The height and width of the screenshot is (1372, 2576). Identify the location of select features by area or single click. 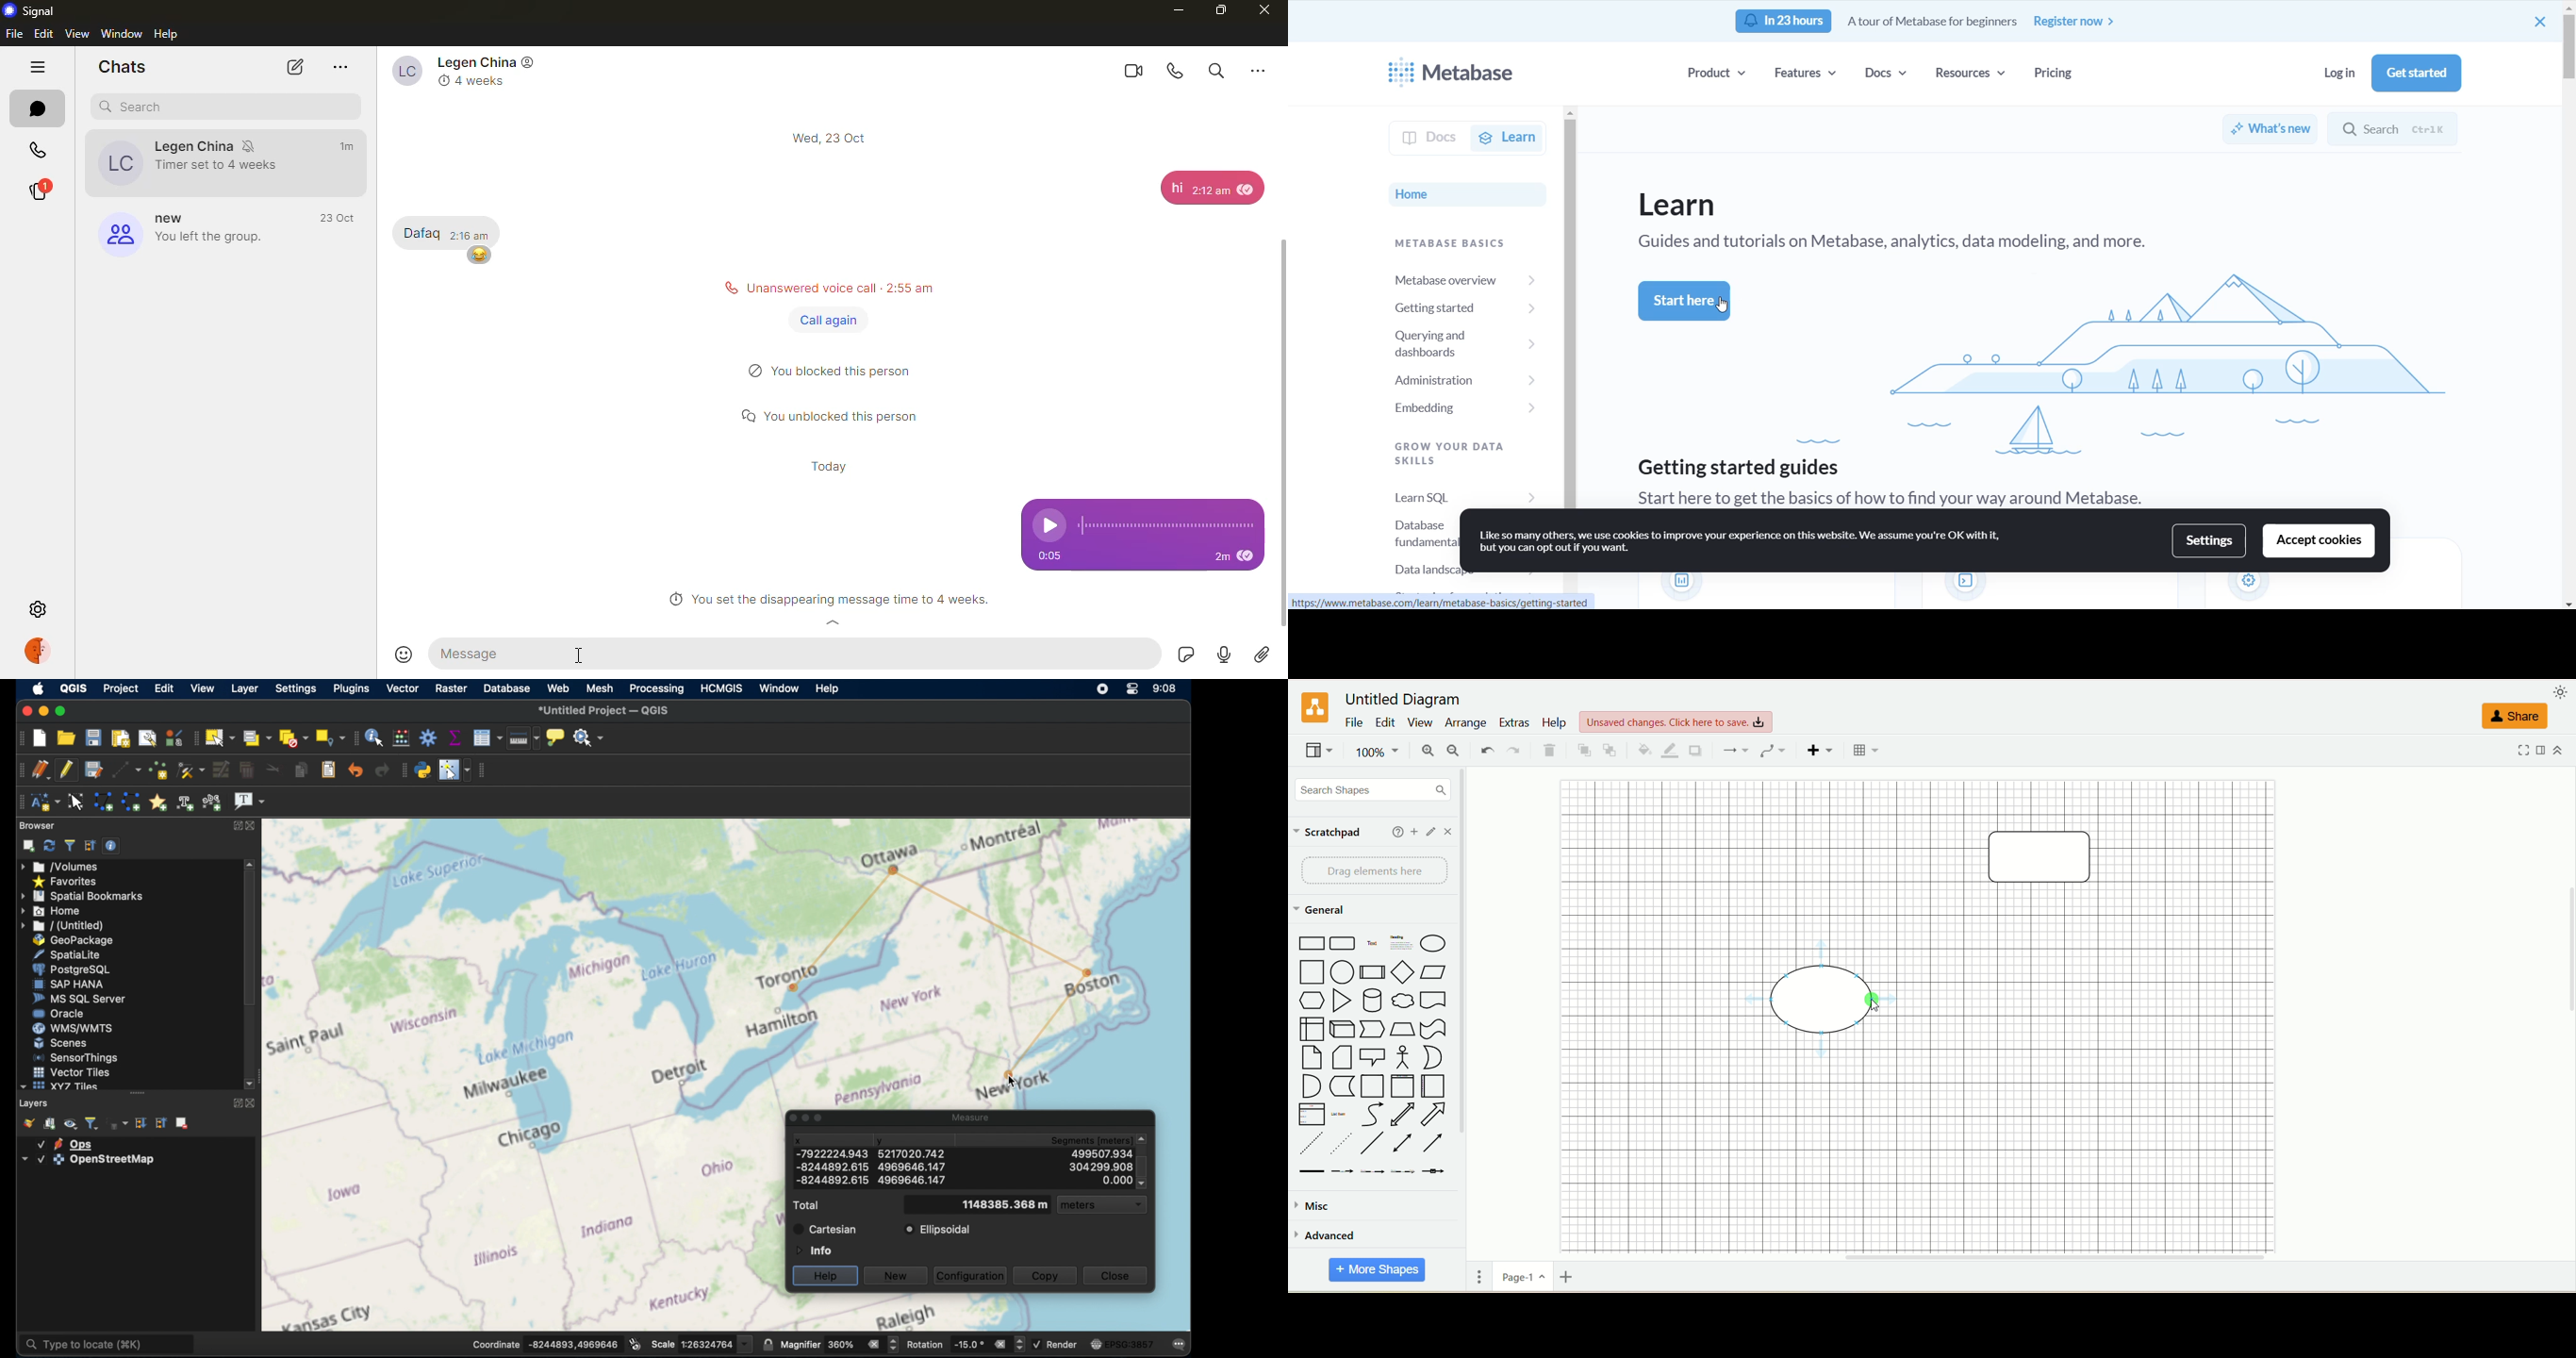
(222, 737).